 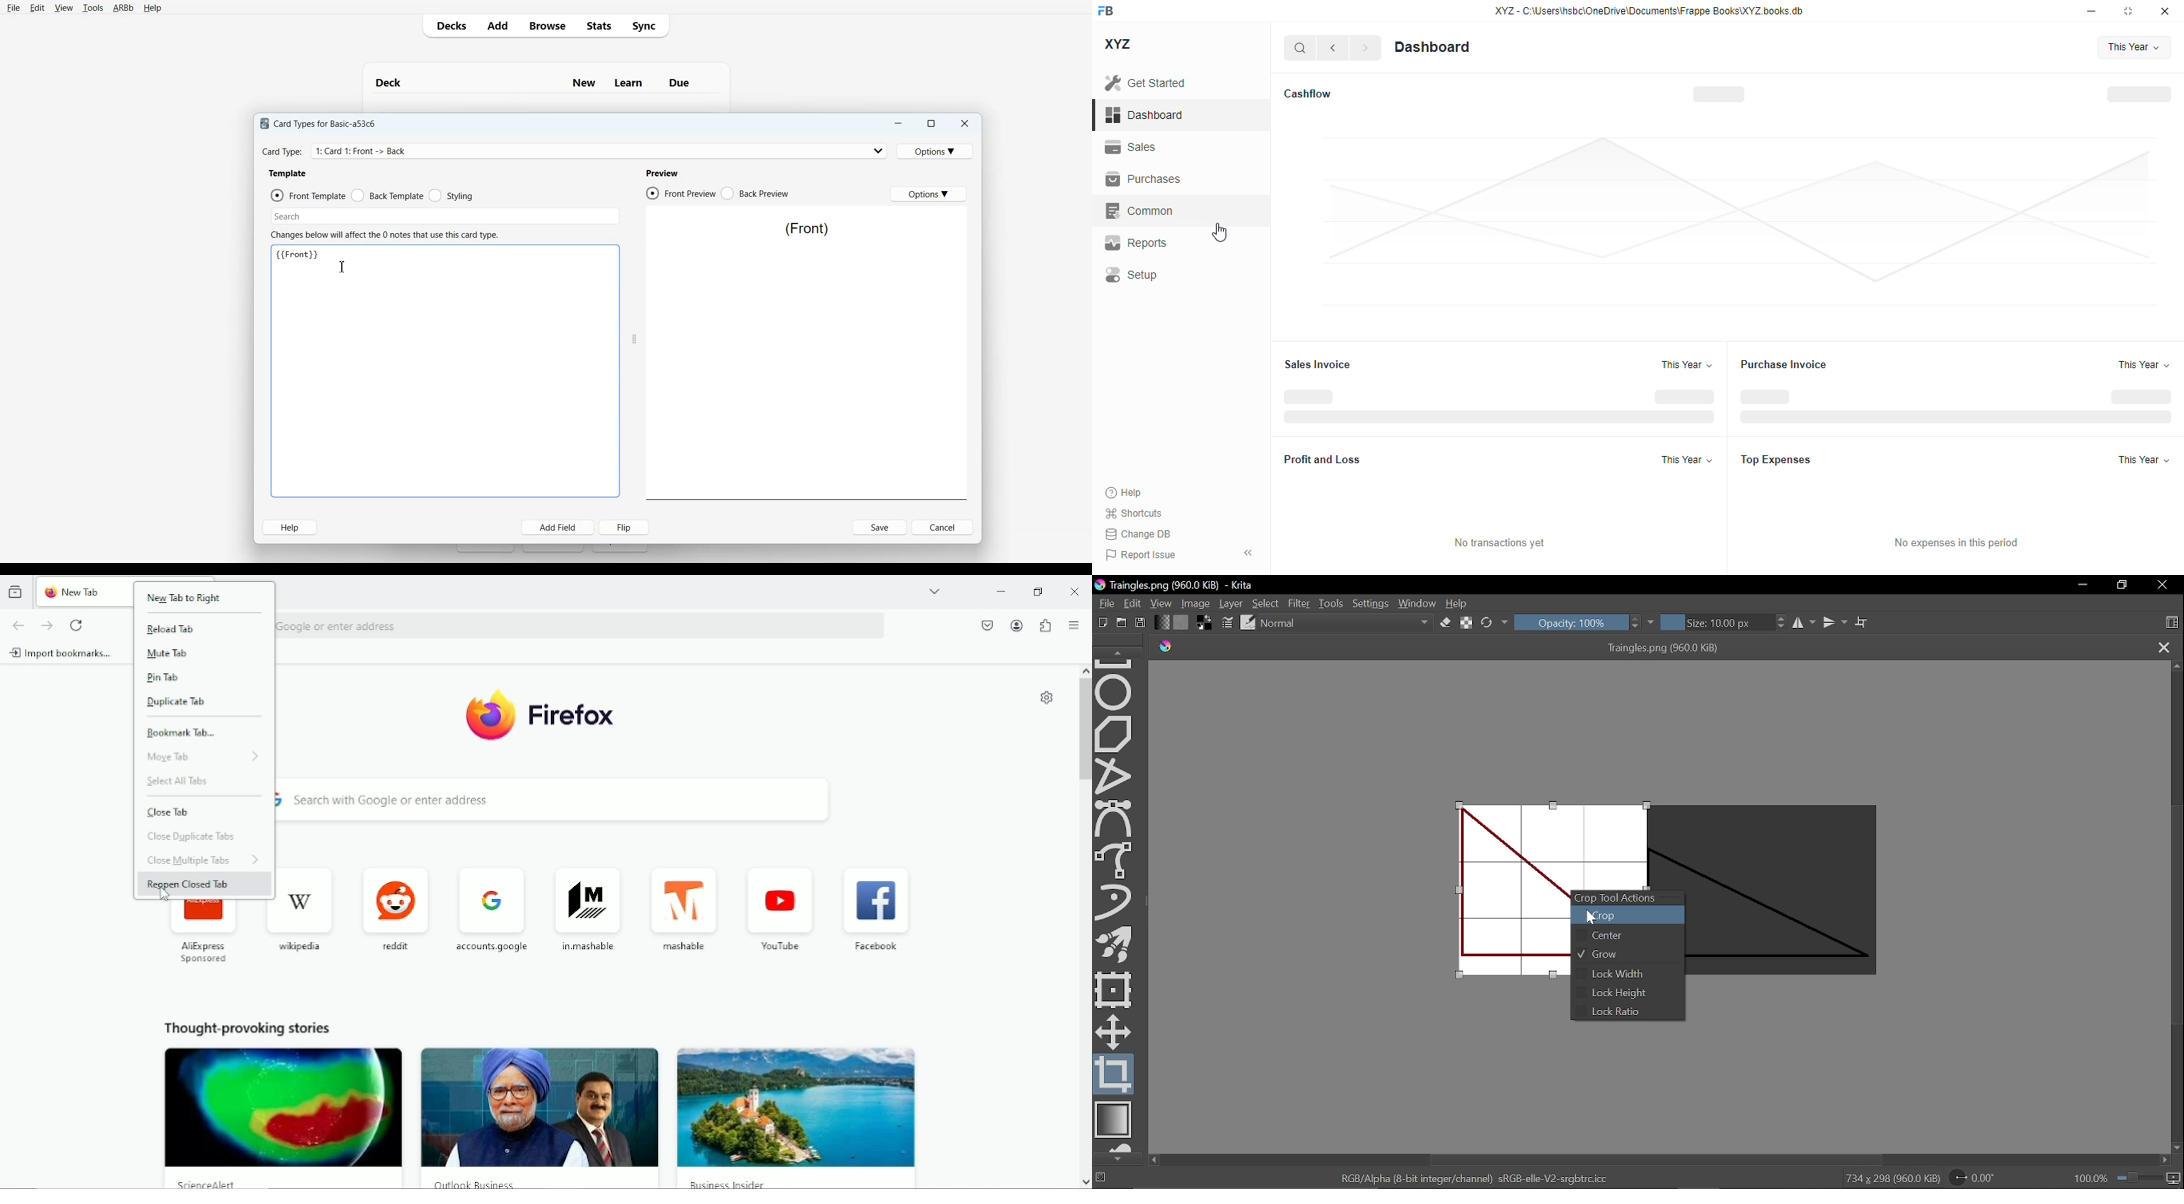 I want to click on Flip, so click(x=626, y=527).